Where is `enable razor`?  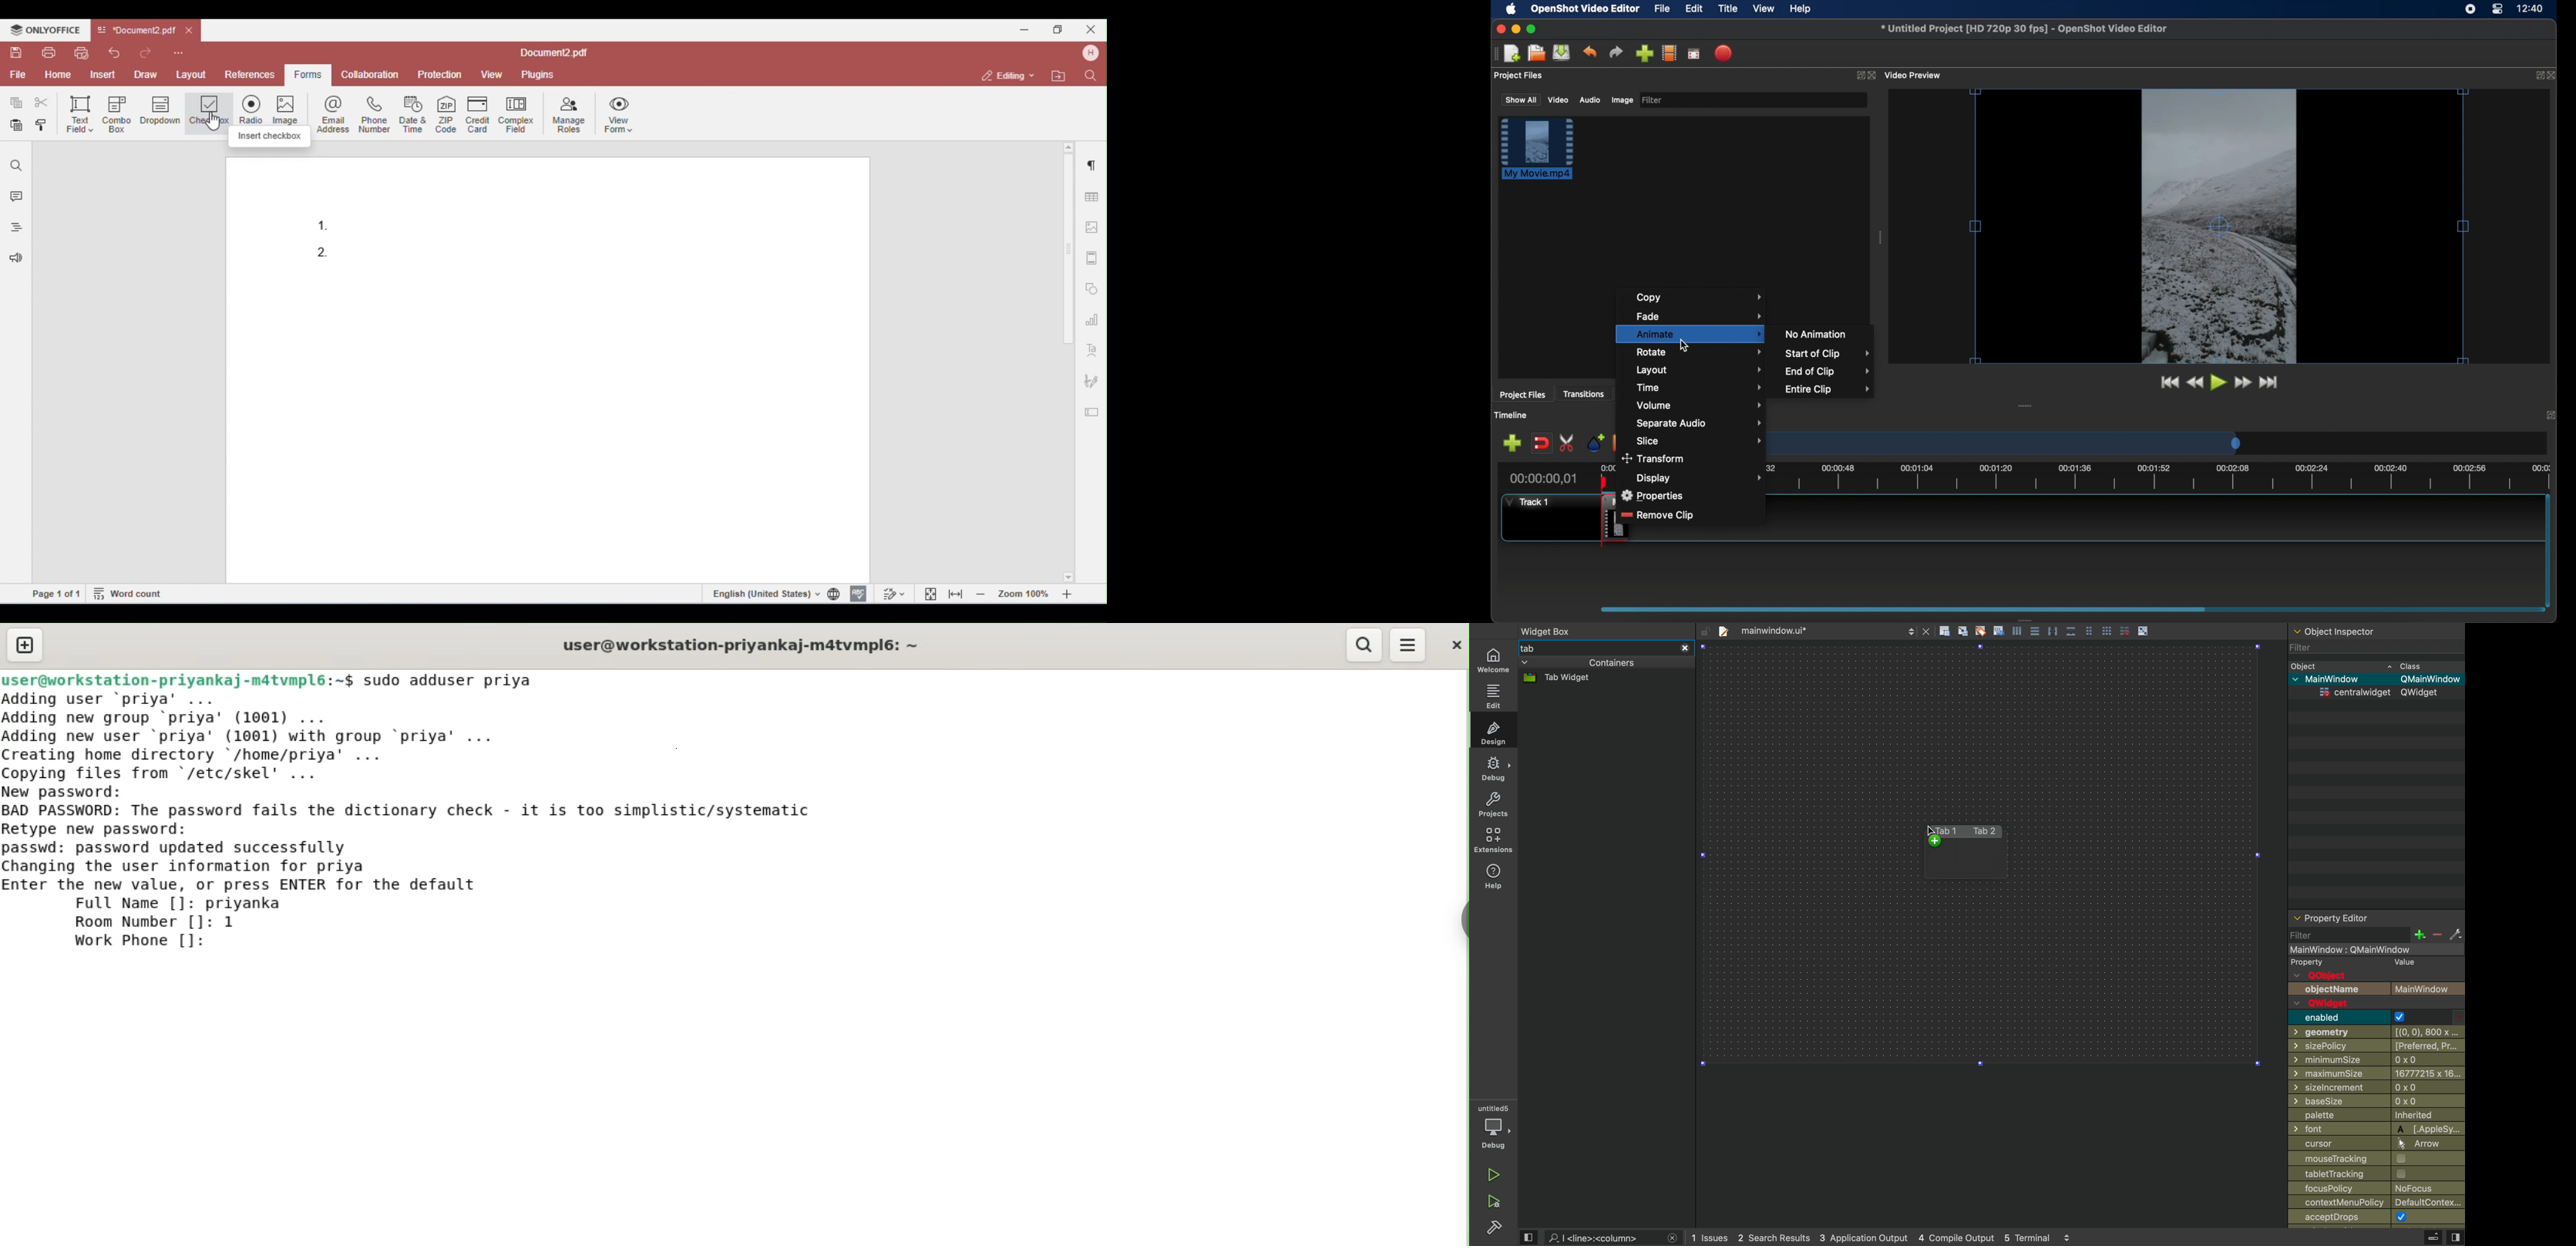 enable razor is located at coordinates (1568, 442).